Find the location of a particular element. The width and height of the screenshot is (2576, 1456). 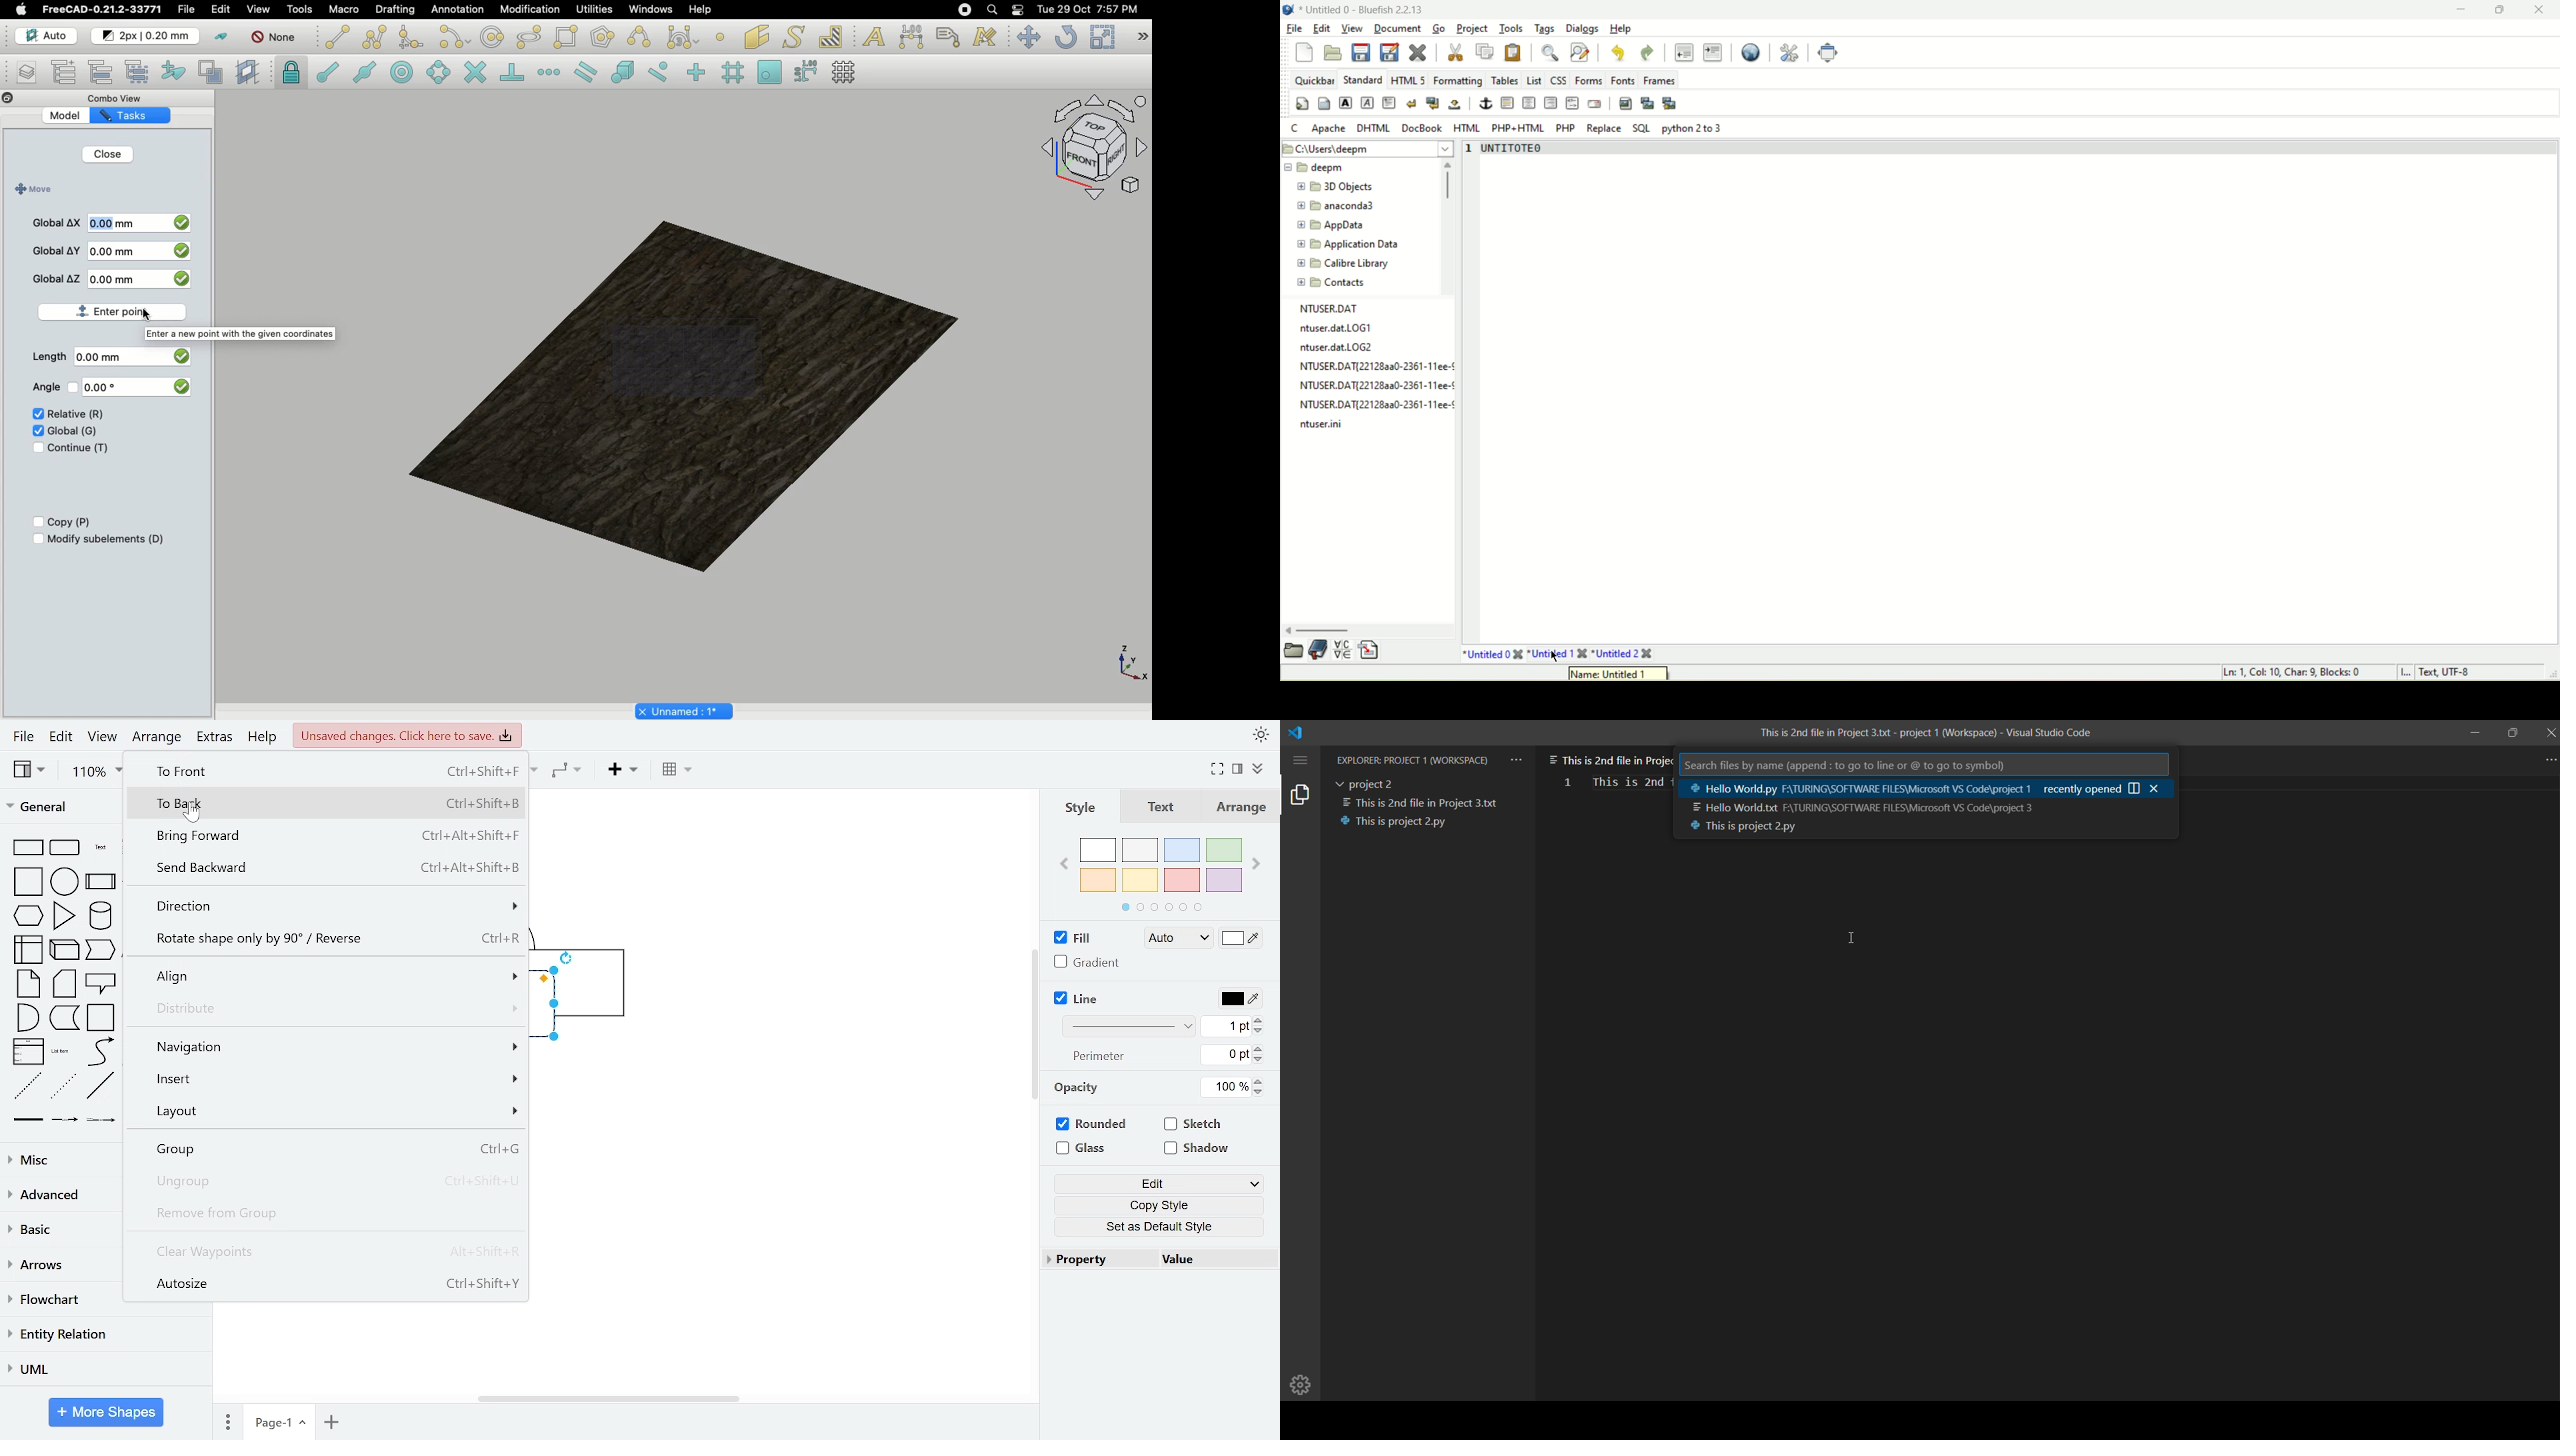

link is located at coordinates (26, 1119).